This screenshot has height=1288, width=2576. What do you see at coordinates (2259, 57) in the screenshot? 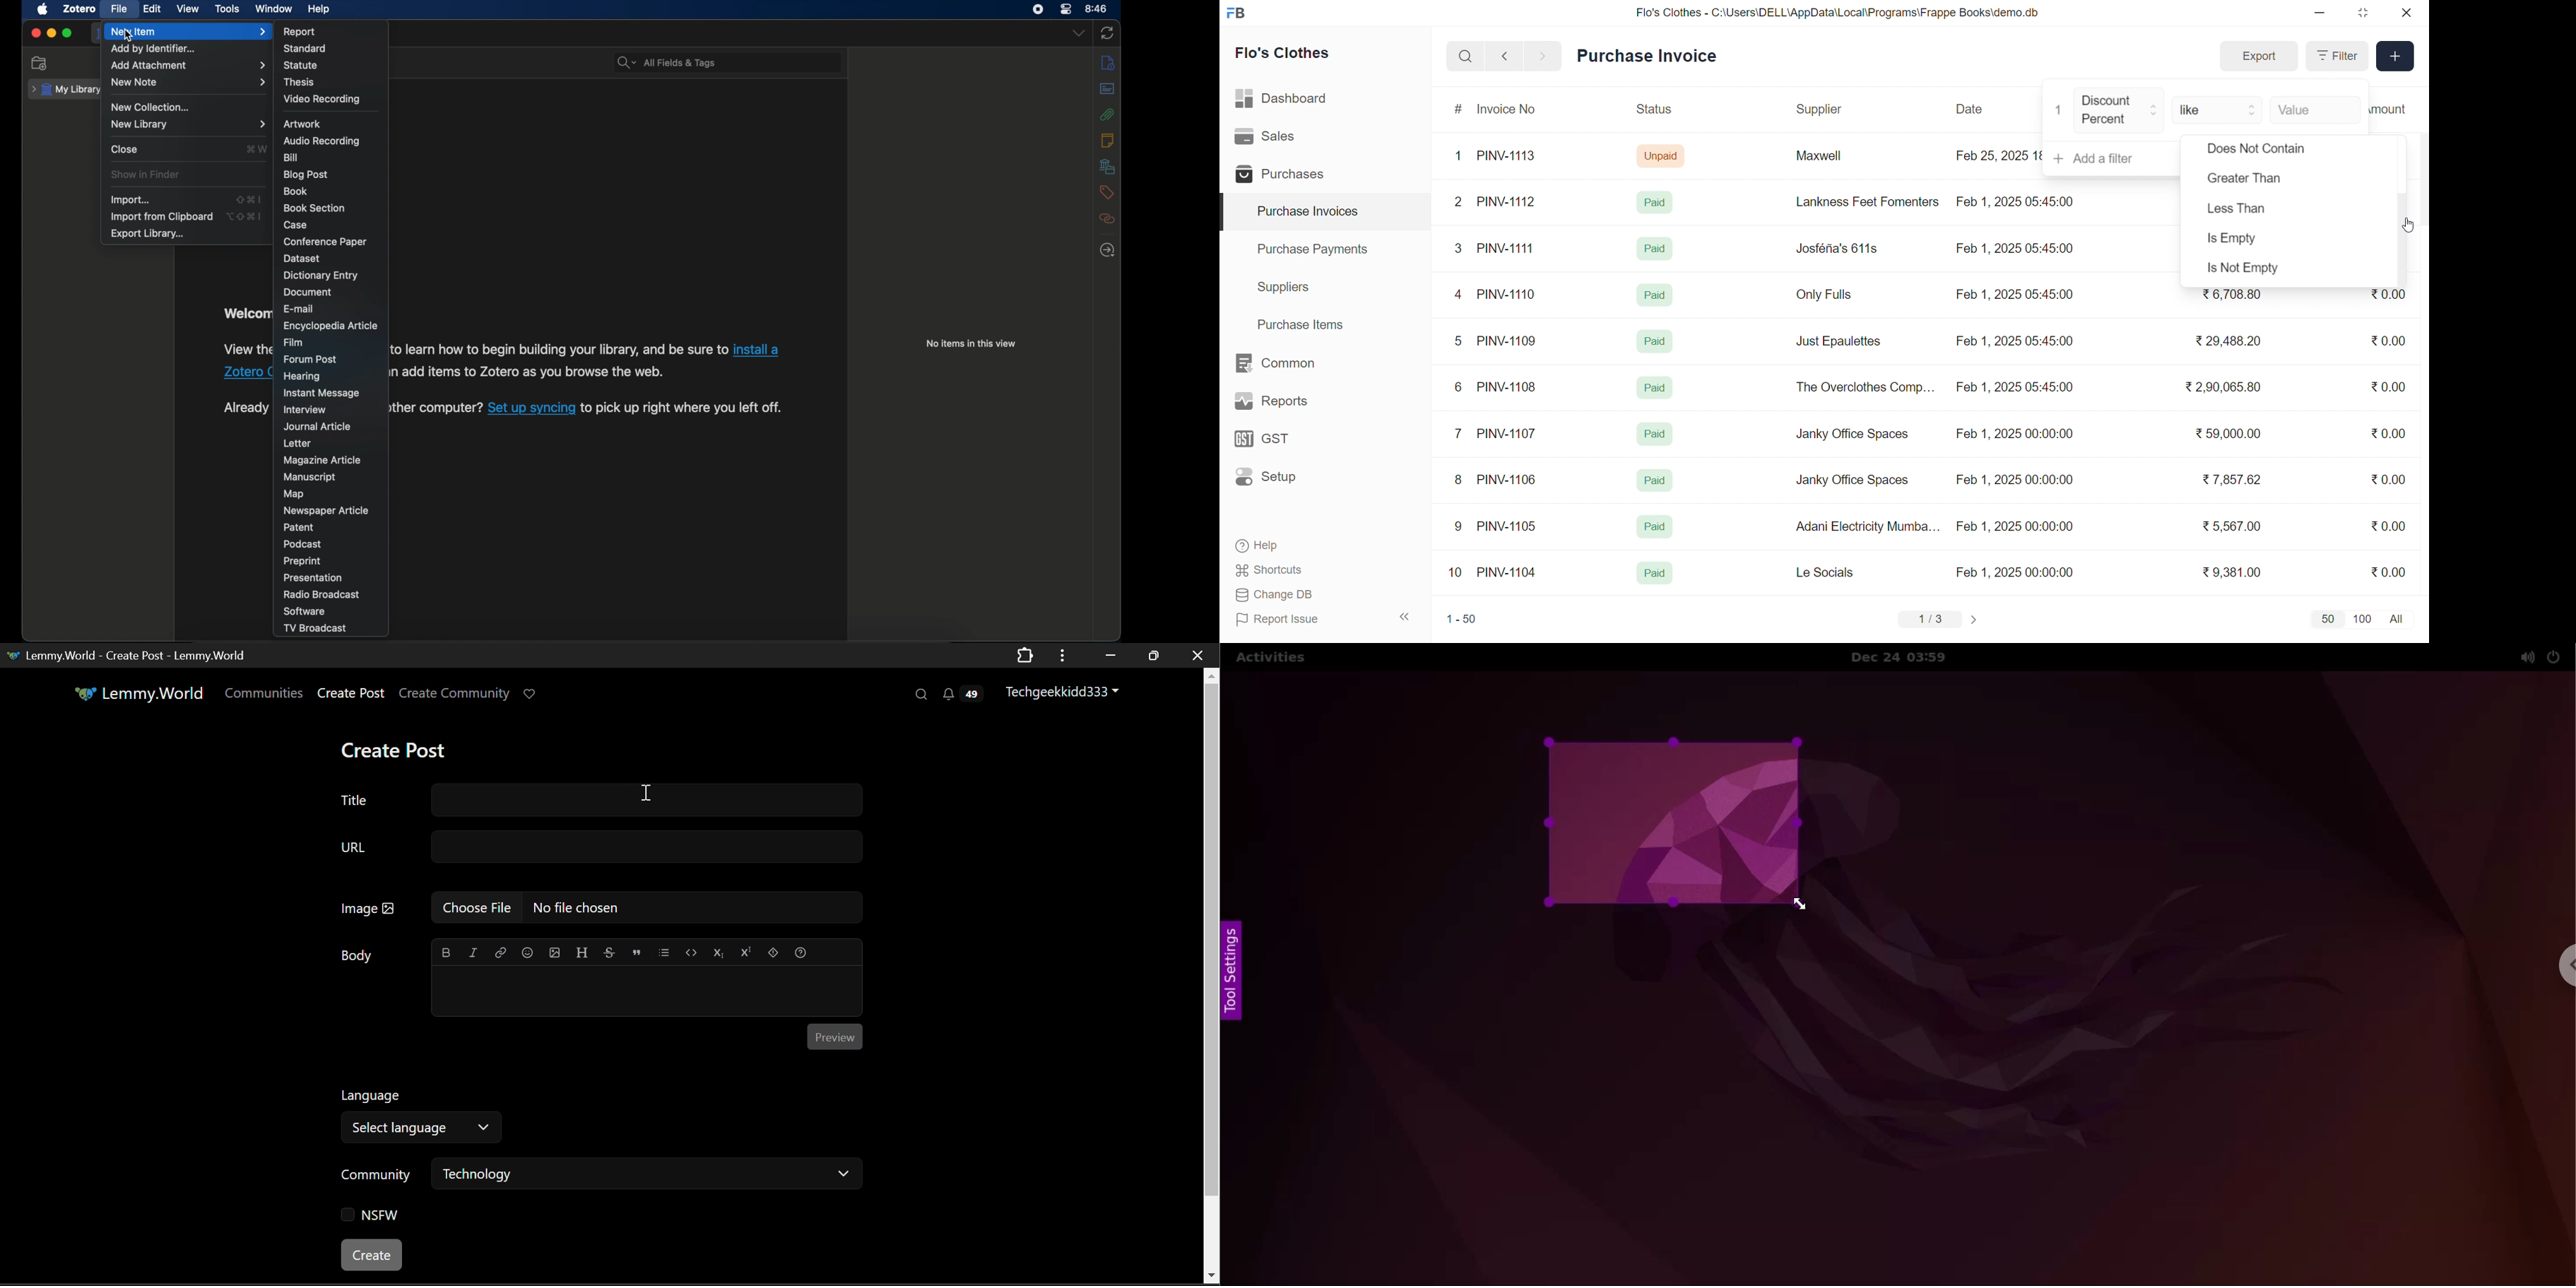
I see `Export` at bounding box center [2259, 57].